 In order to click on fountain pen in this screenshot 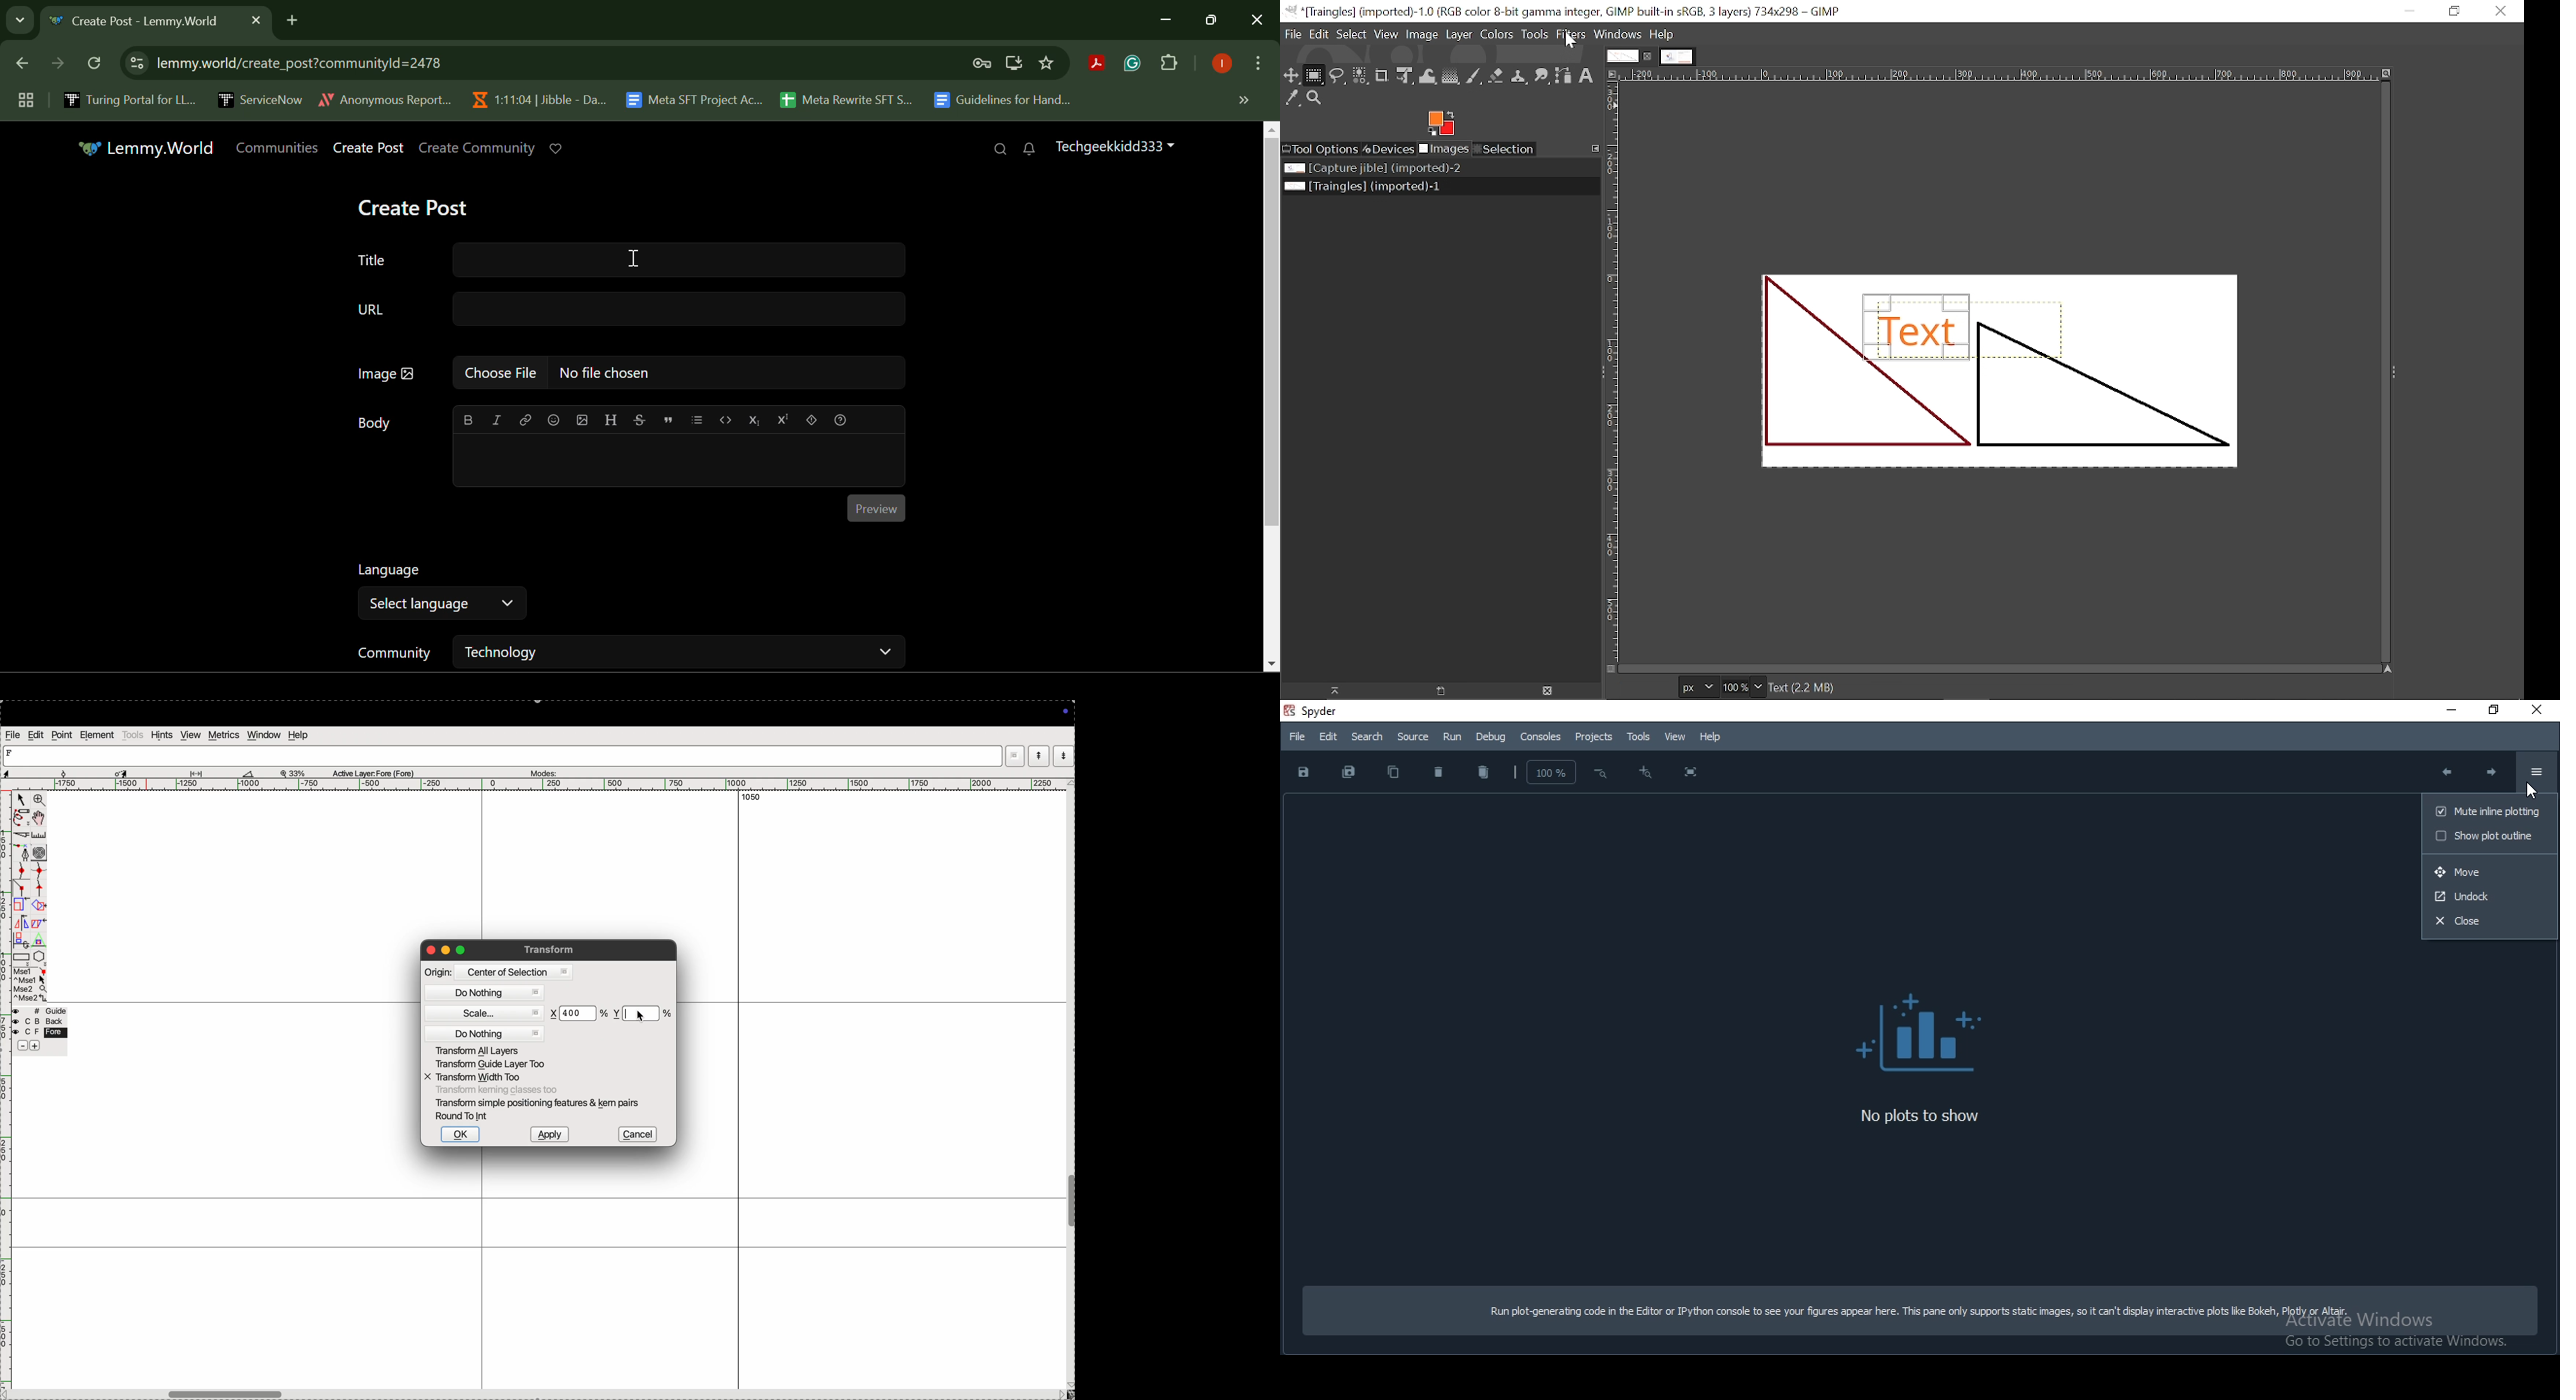, I will do `click(25, 854)`.